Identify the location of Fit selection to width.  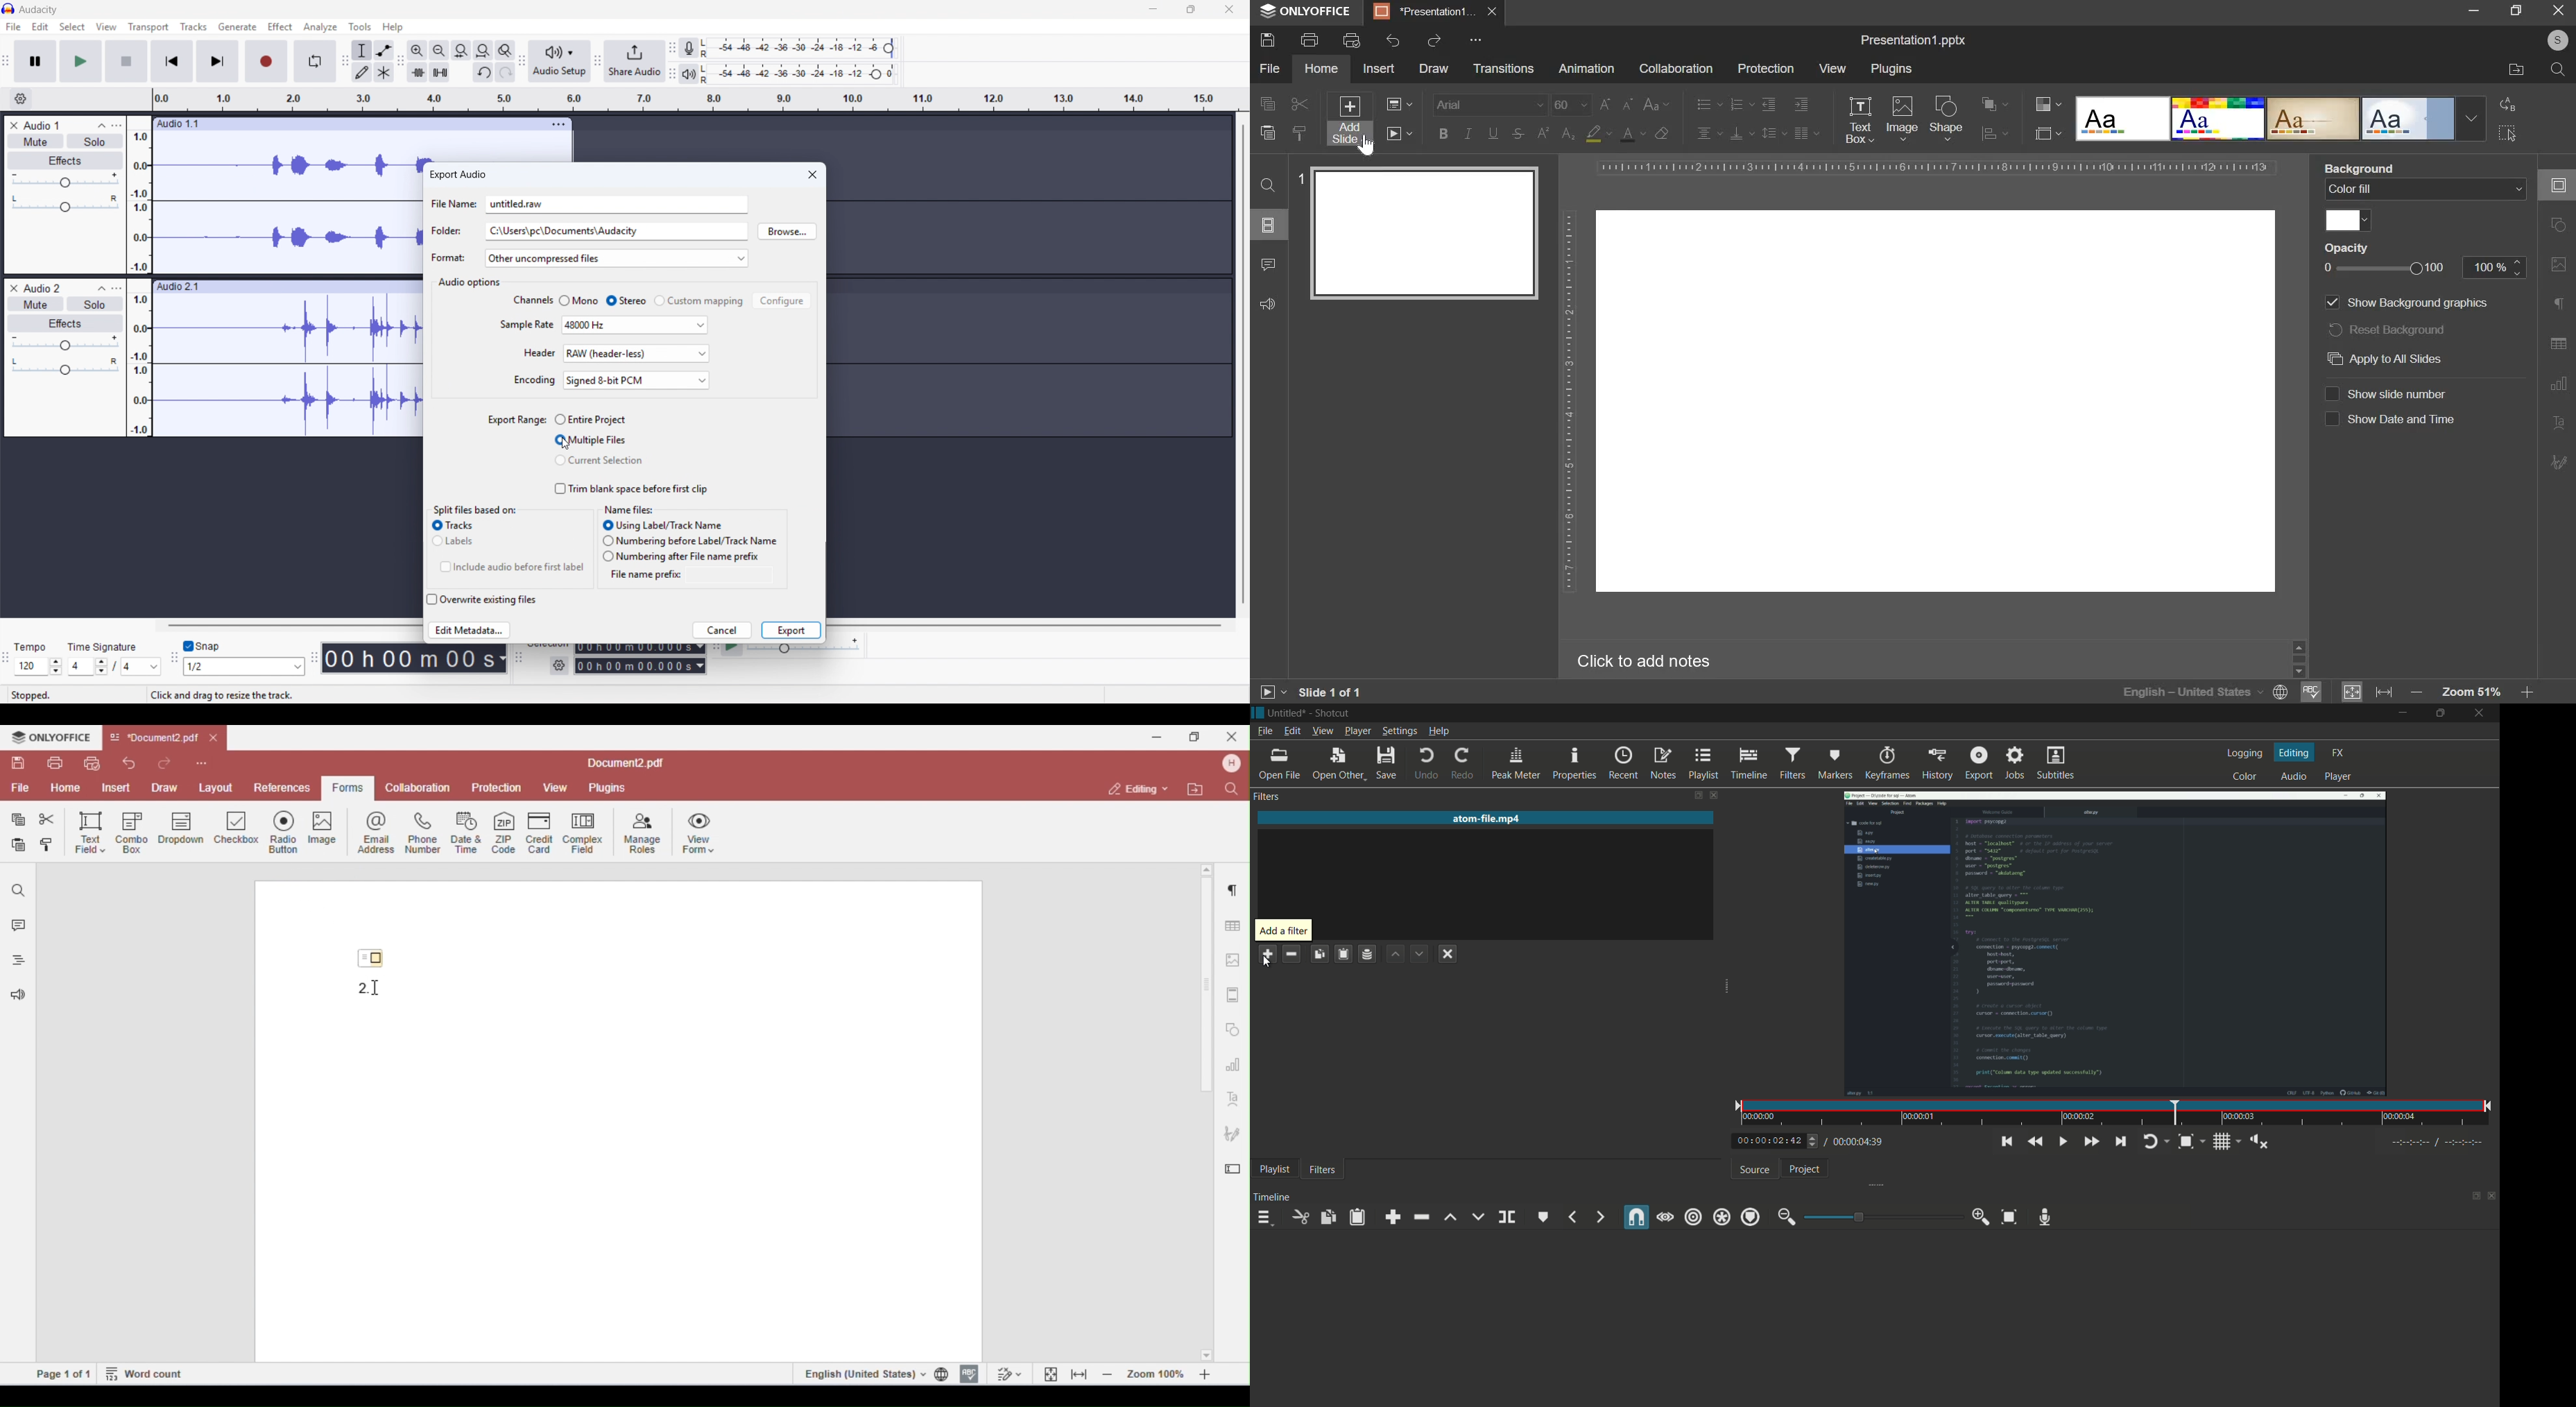
(460, 50).